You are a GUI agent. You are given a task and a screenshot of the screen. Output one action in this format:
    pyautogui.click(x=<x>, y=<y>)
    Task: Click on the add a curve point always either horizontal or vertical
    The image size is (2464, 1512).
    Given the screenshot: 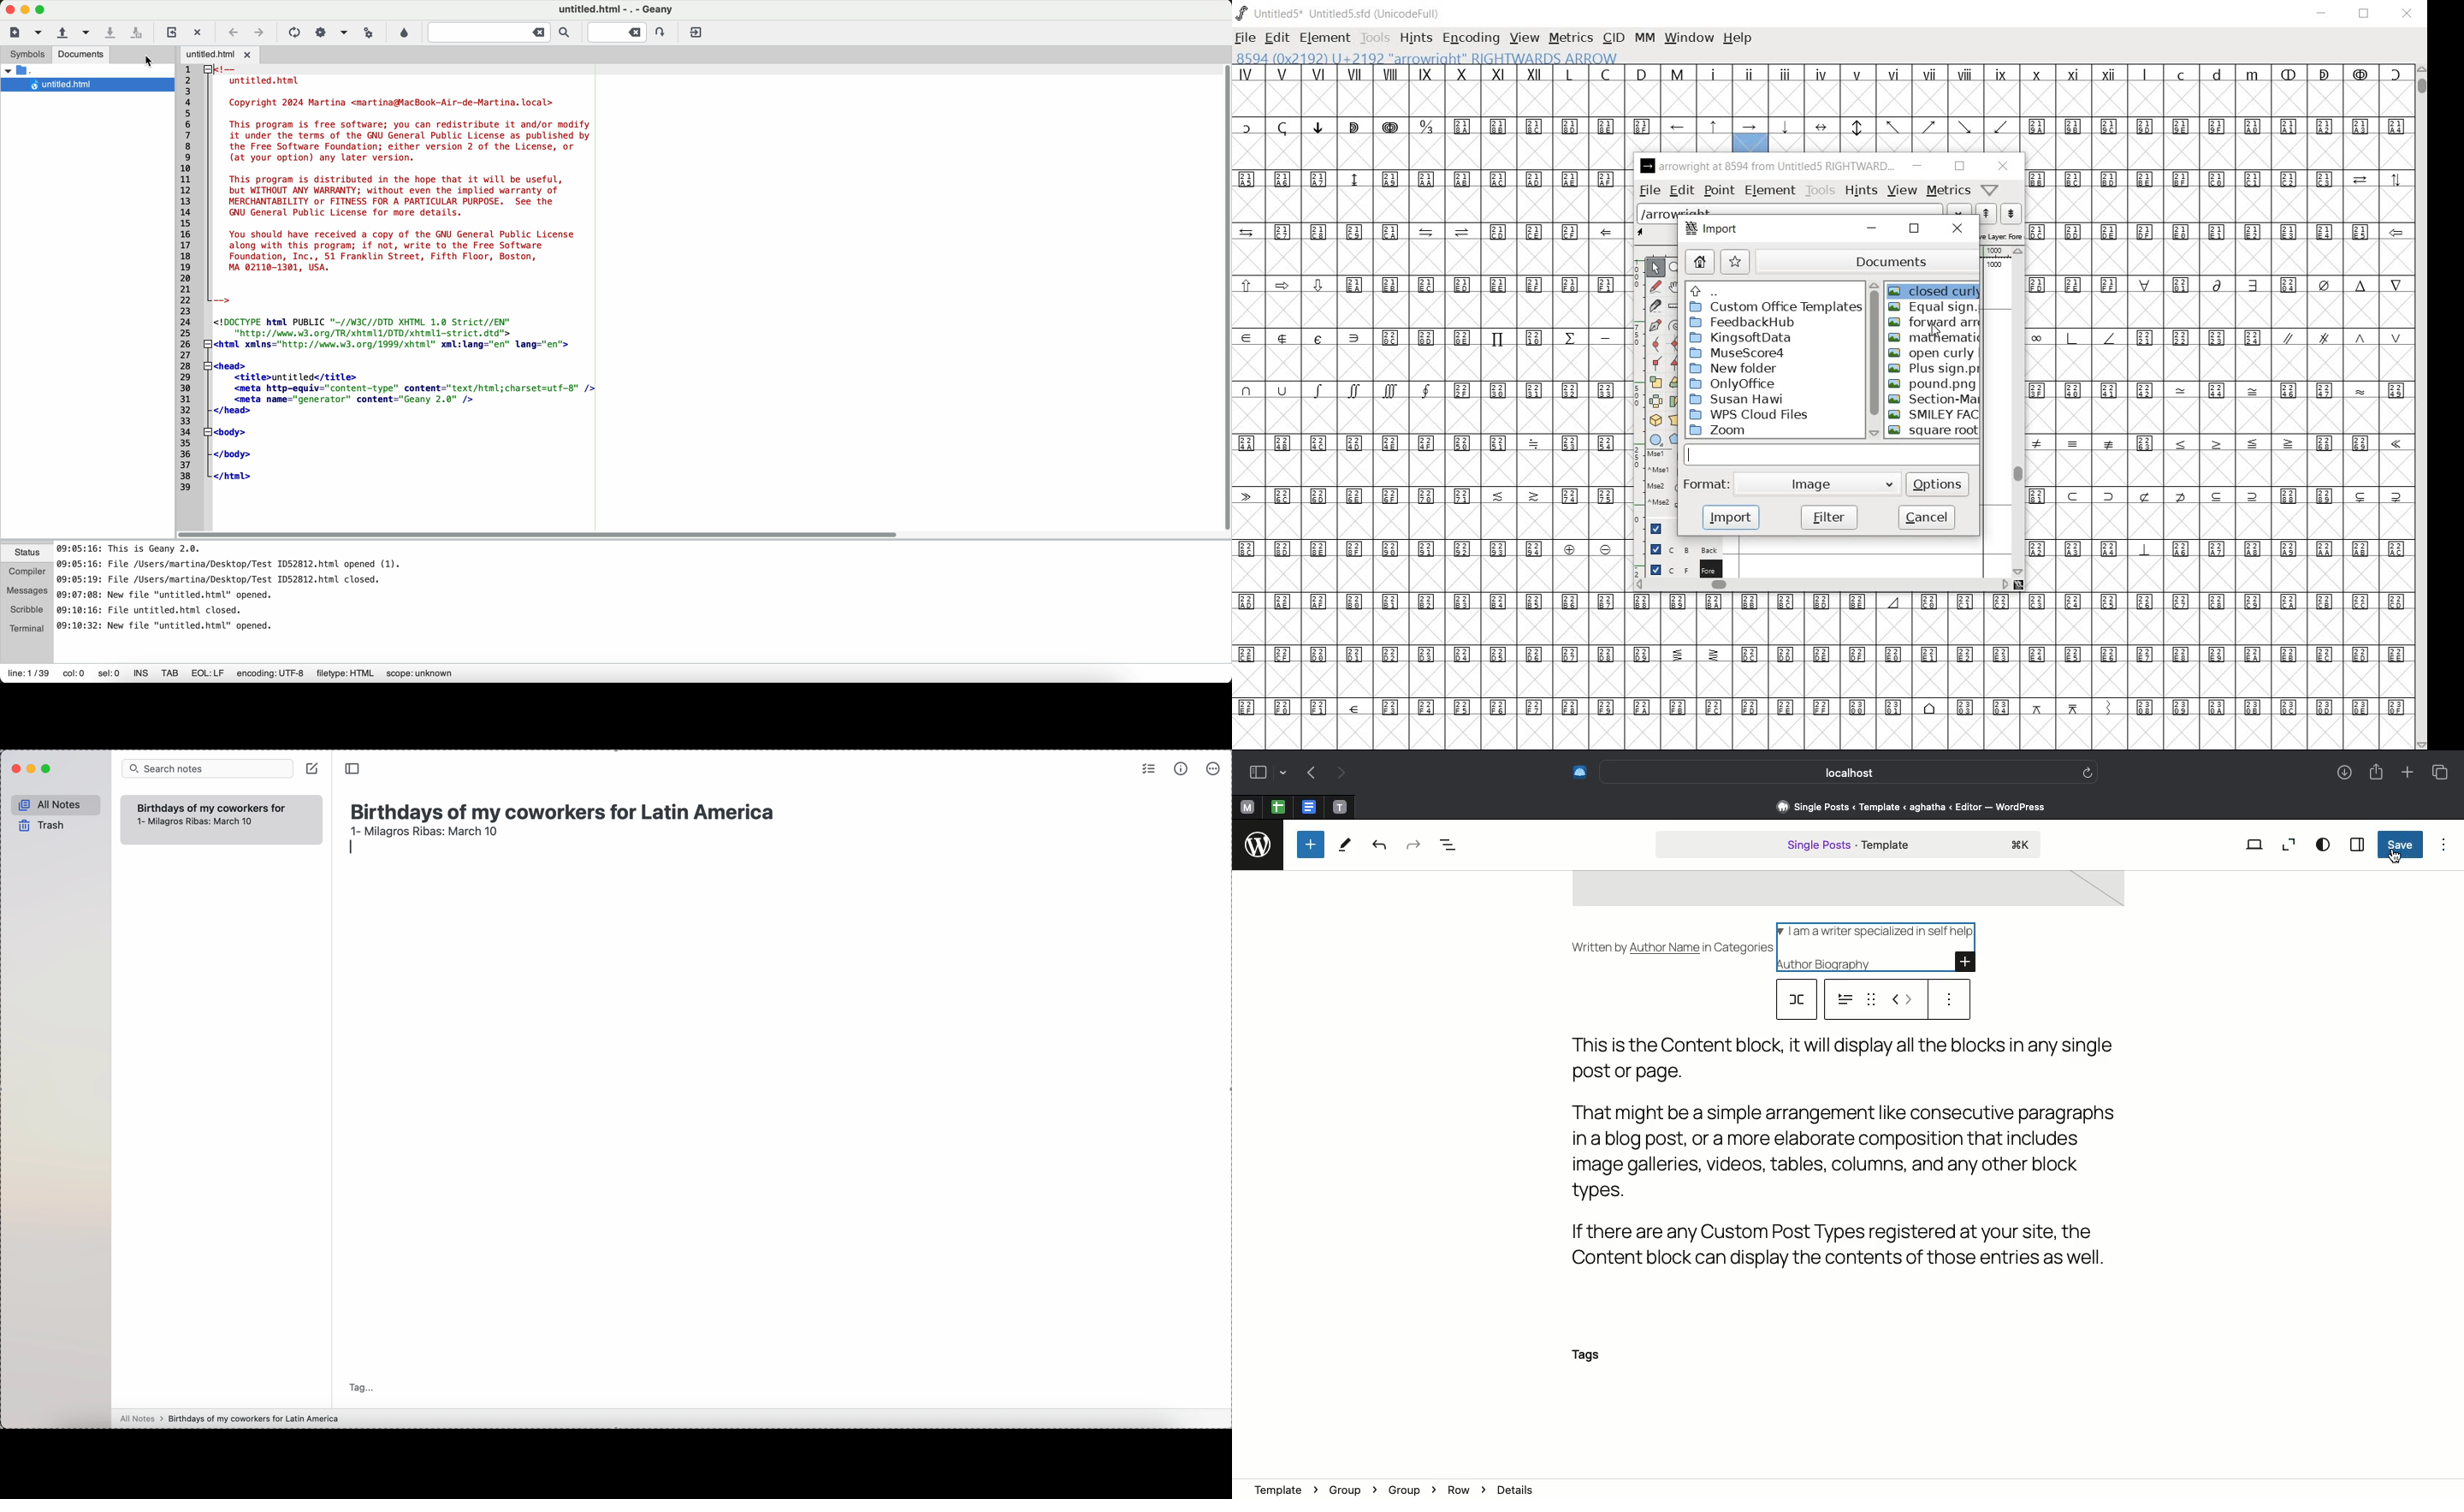 What is the action you would take?
    pyautogui.click(x=1676, y=342)
    